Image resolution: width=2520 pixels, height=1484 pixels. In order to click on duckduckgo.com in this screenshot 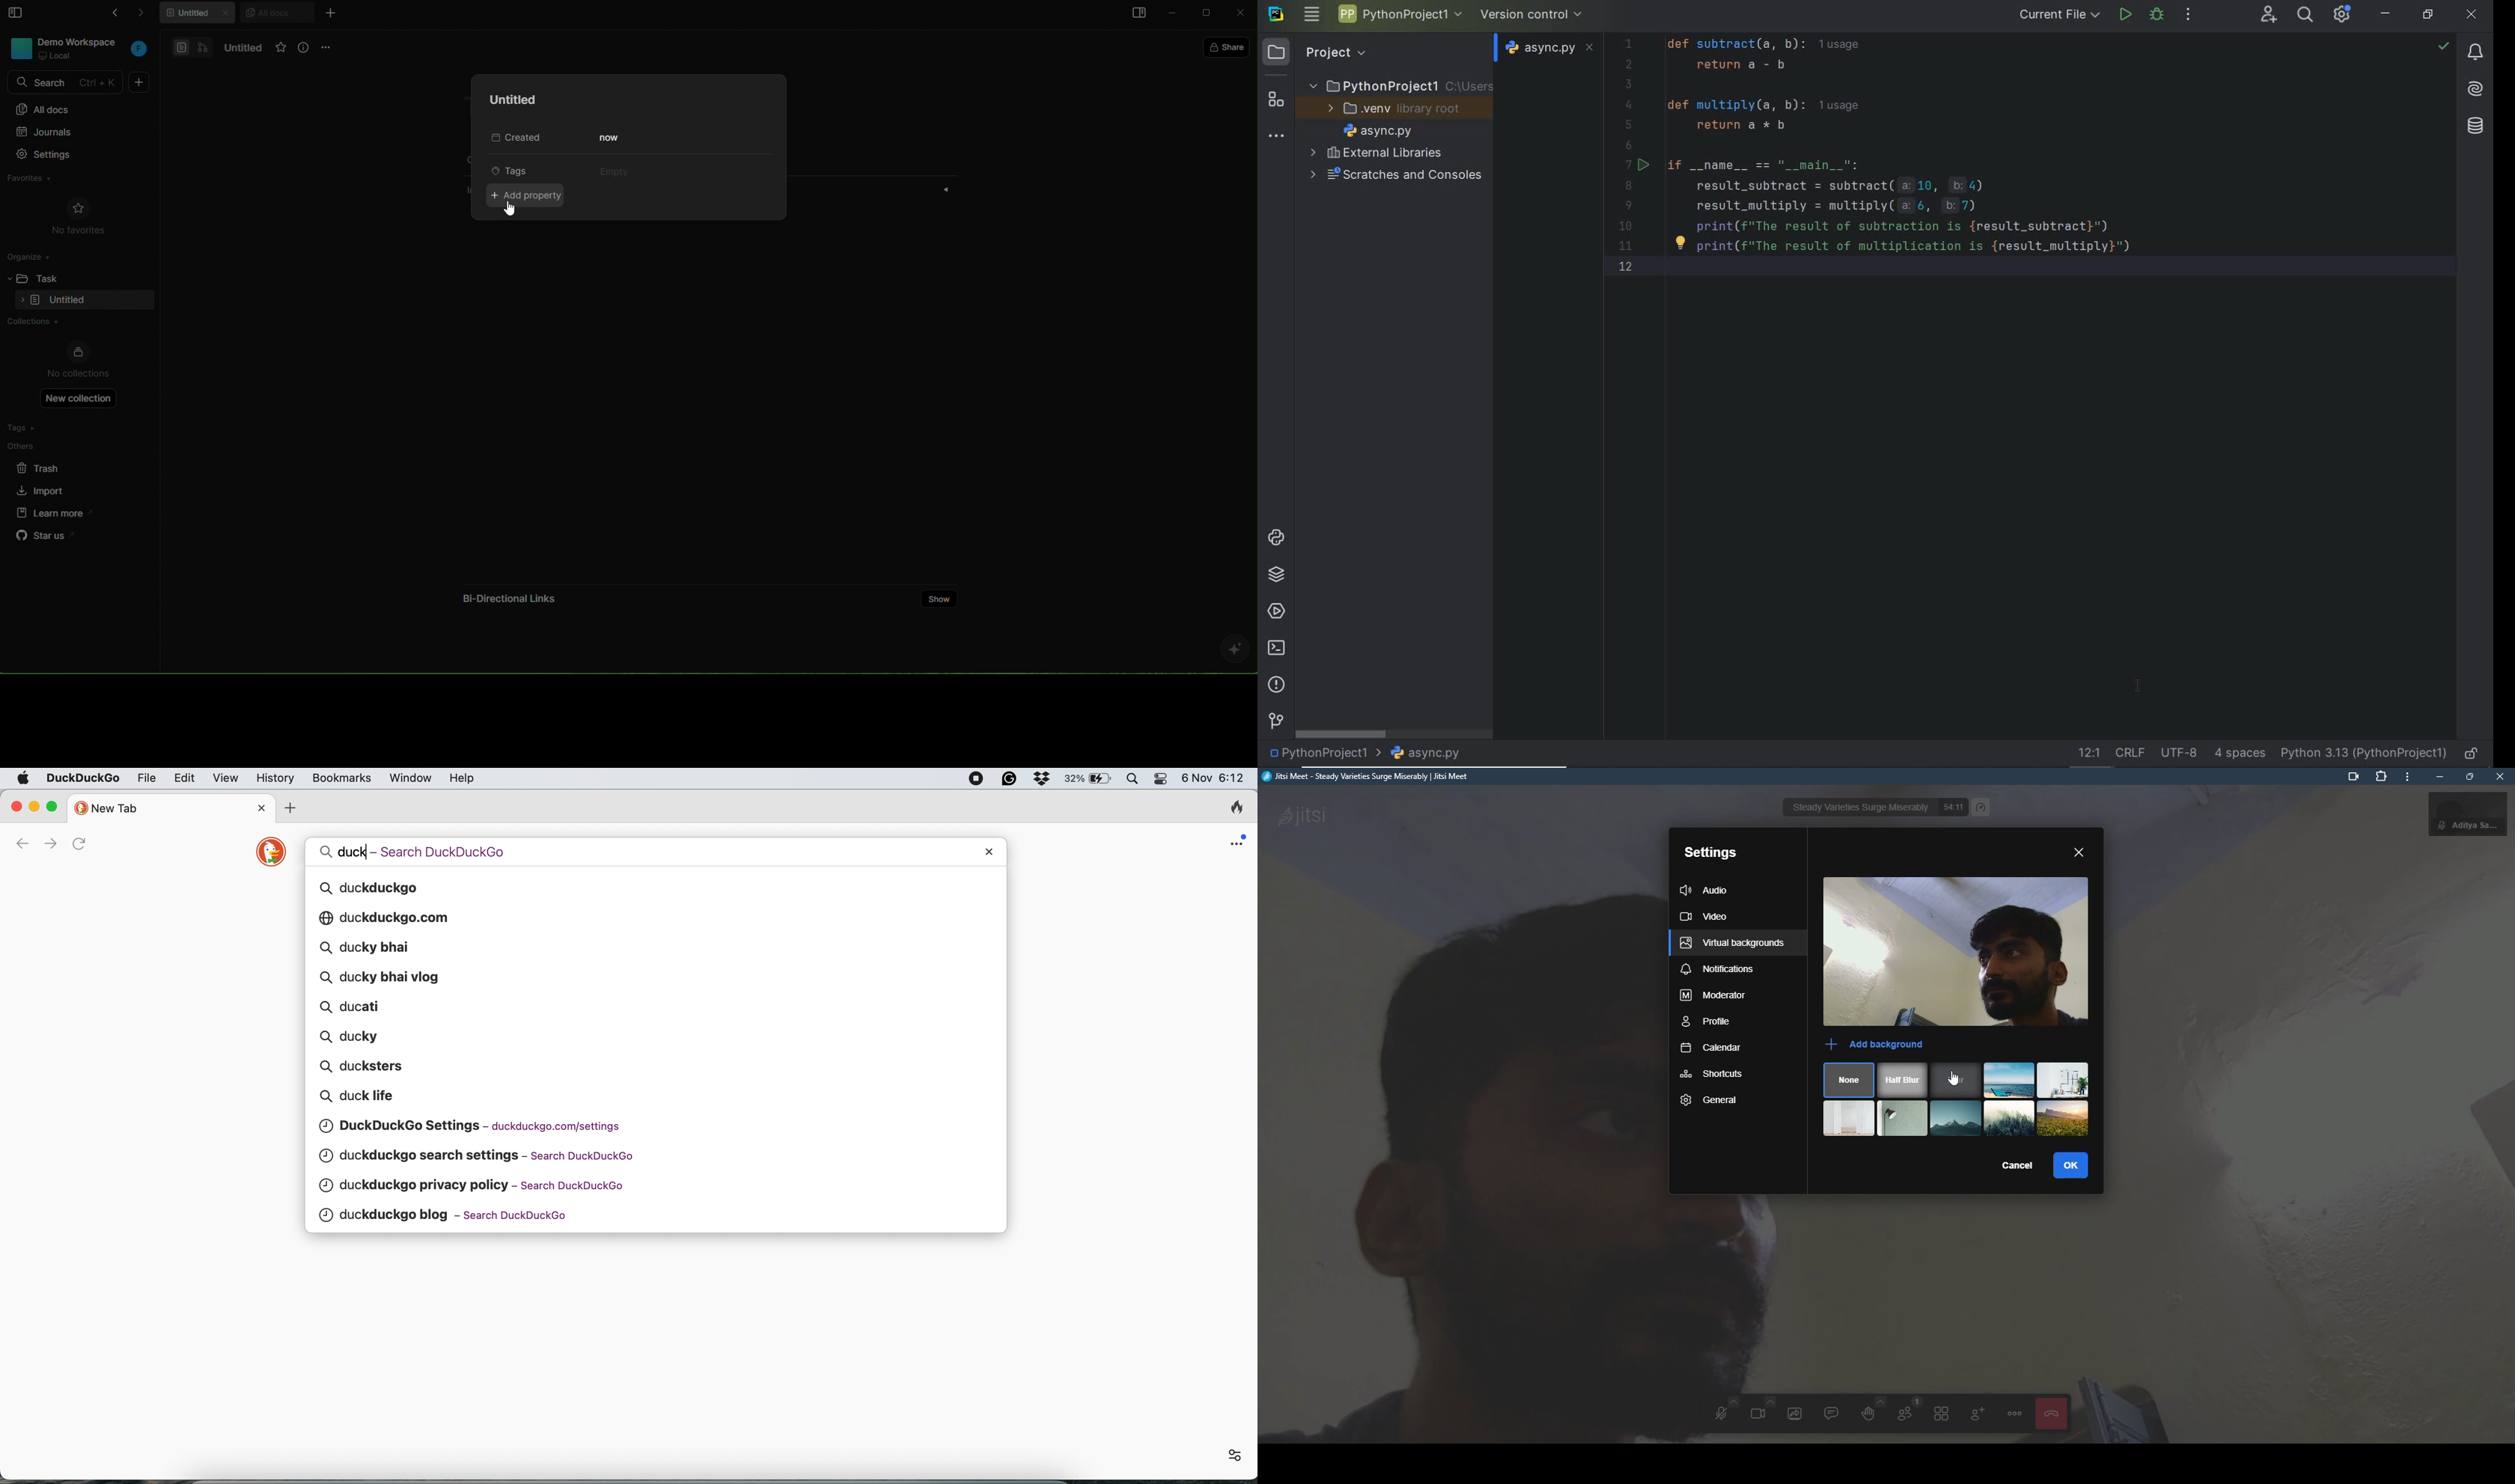, I will do `click(398, 917)`.